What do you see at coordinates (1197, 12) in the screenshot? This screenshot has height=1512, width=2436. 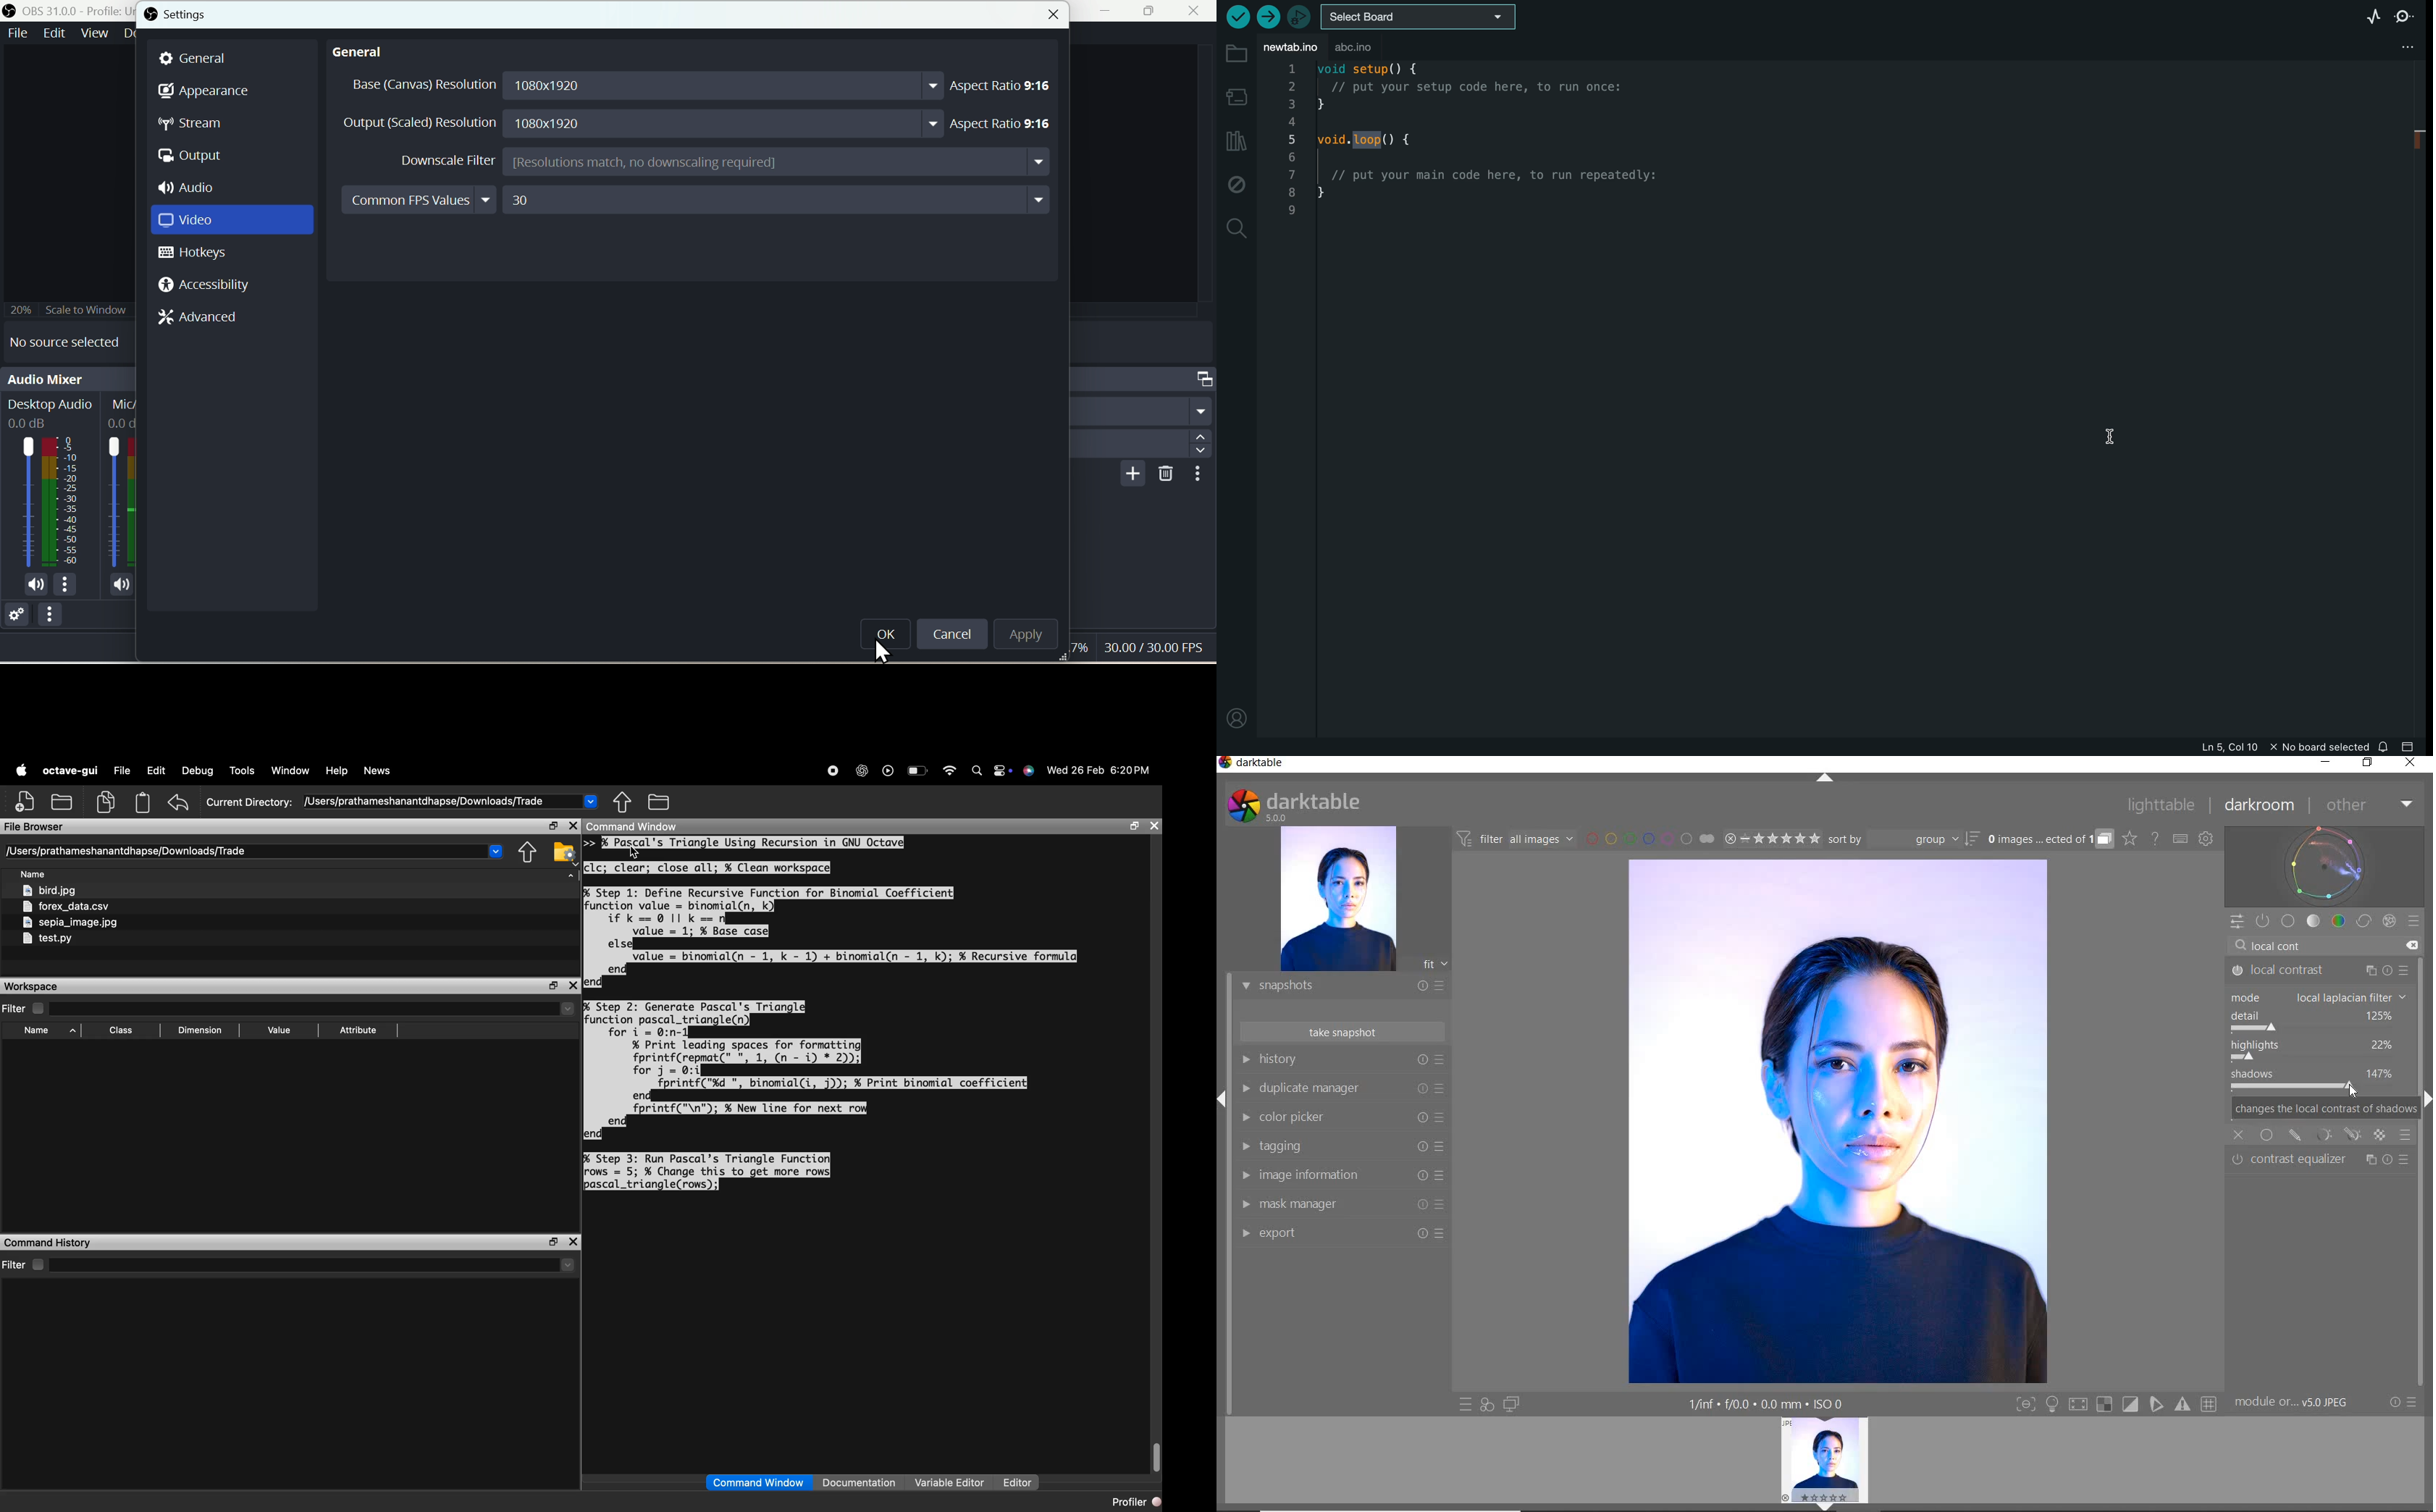 I see `close` at bounding box center [1197, 12].